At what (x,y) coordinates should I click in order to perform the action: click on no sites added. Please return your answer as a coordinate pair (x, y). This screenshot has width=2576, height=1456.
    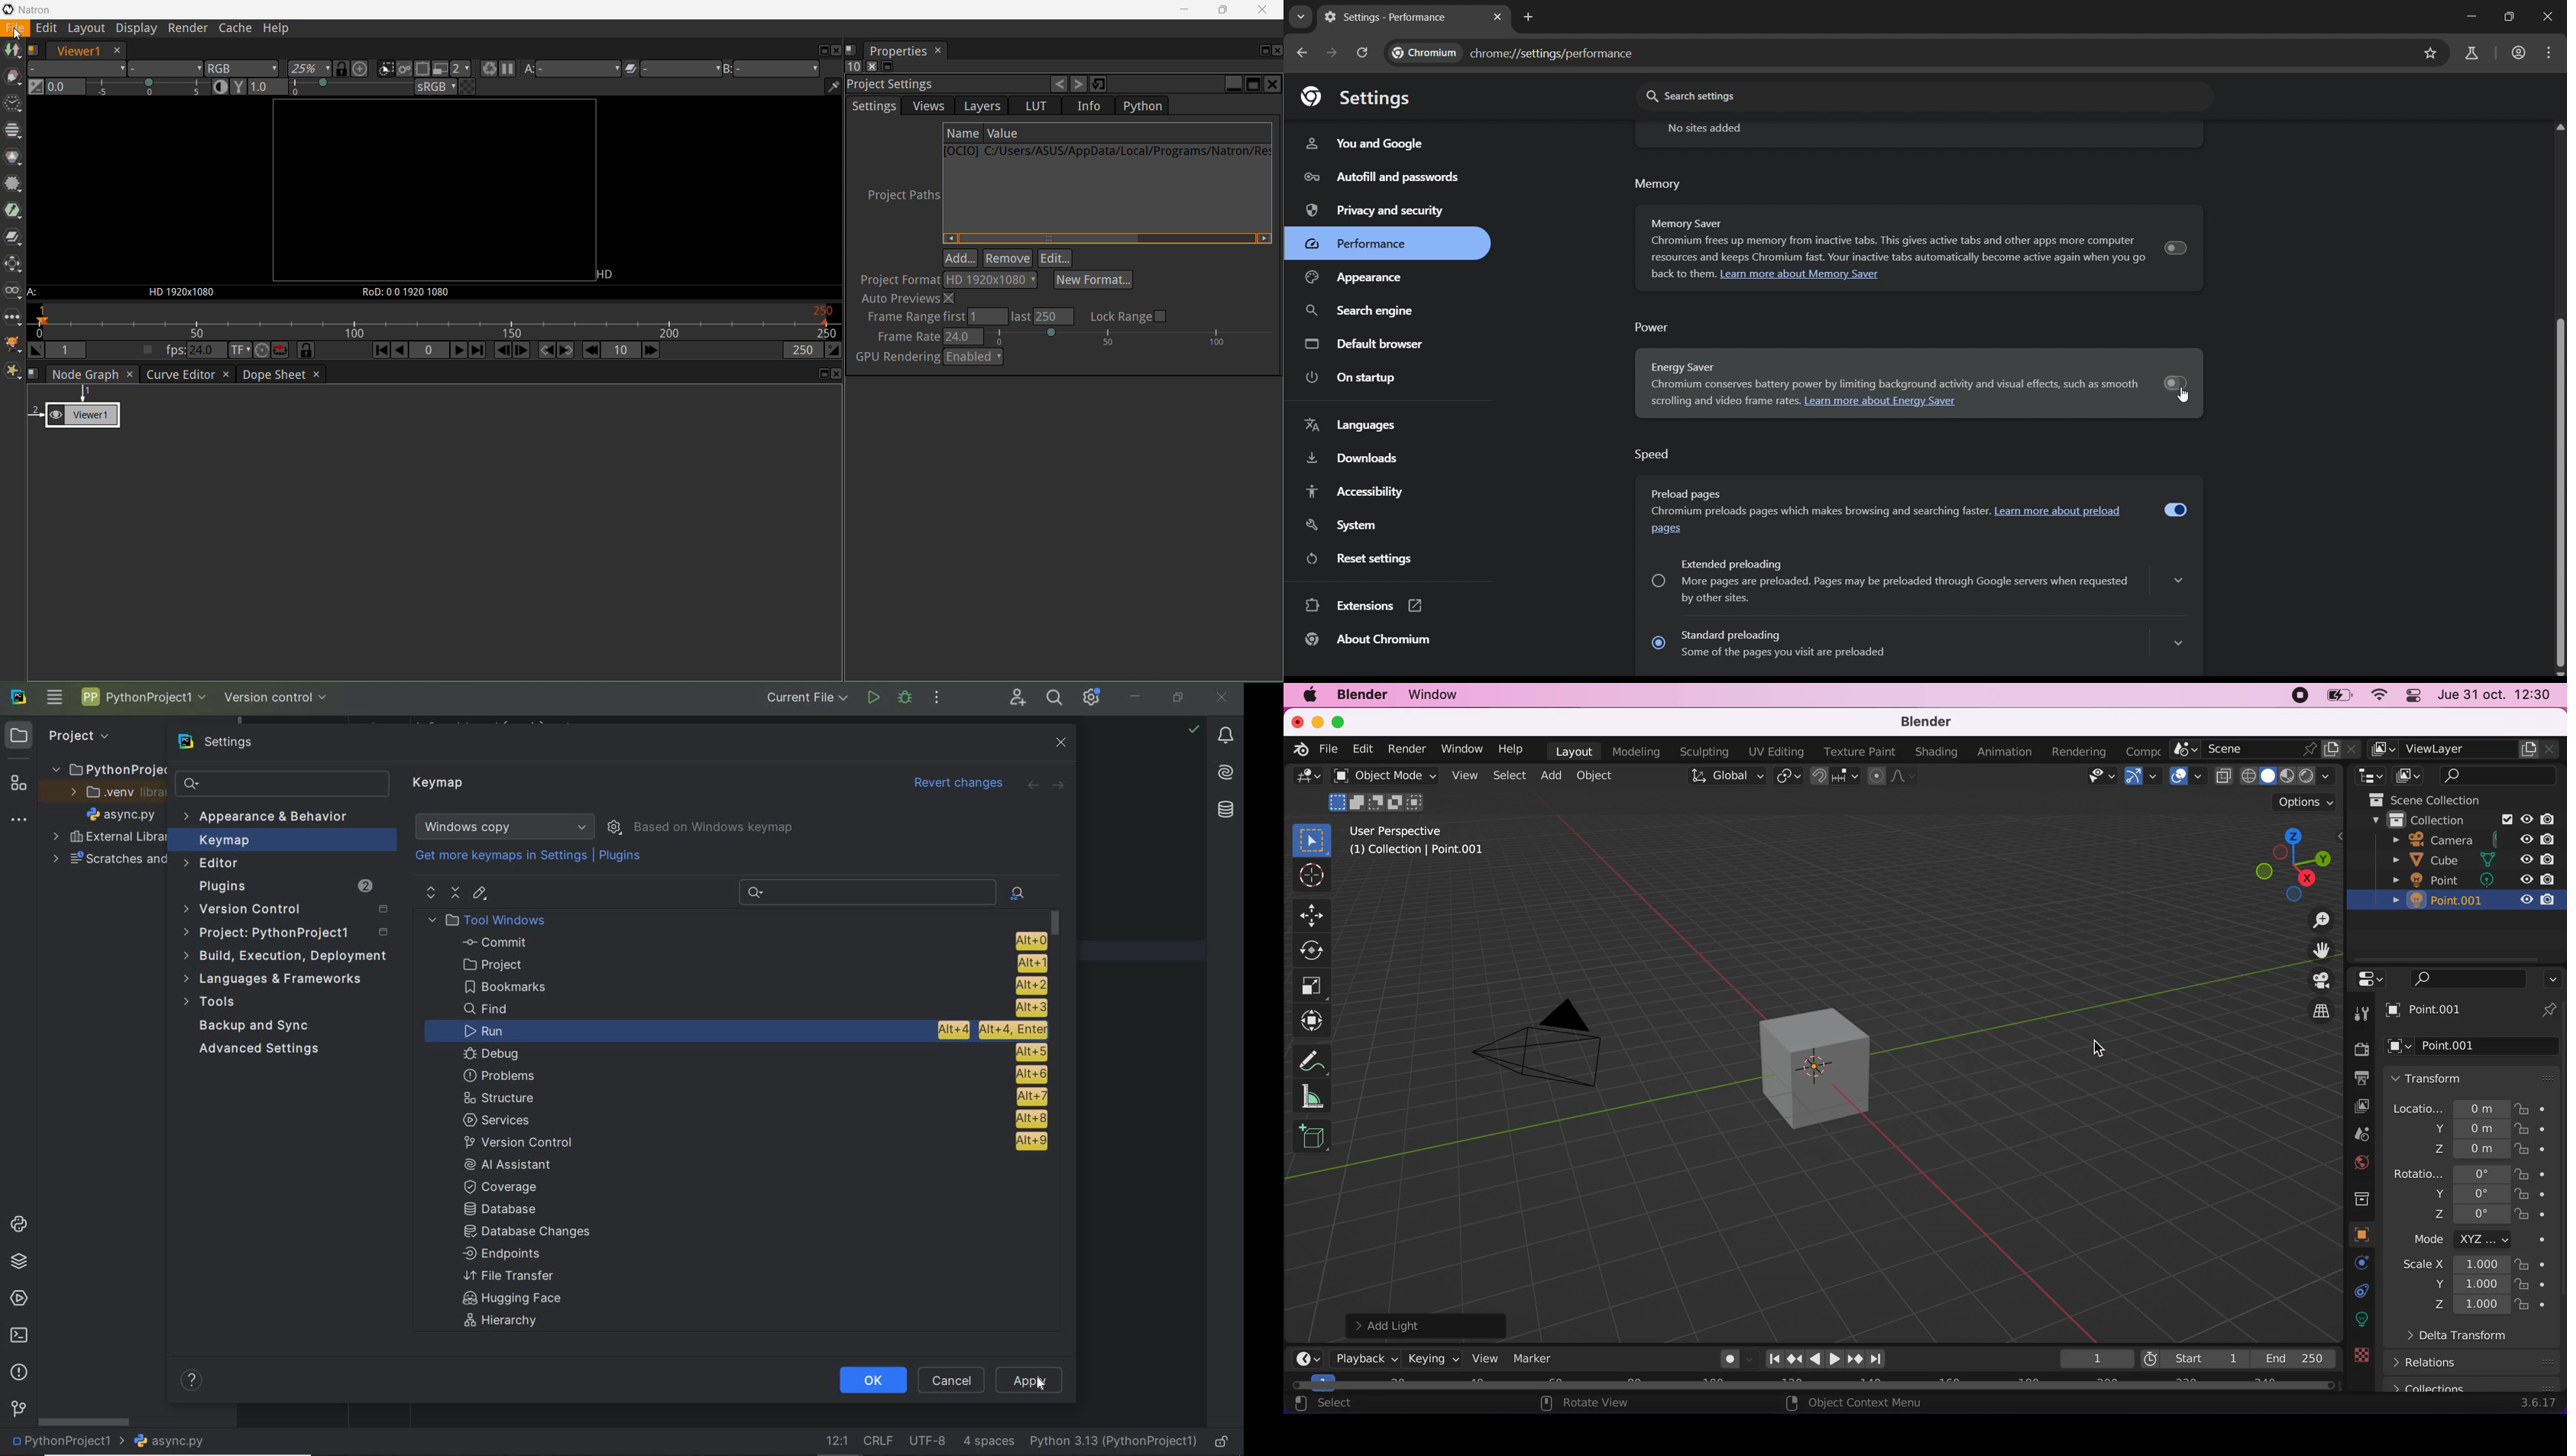
    Looking at the image, I should click on (1713, 129).